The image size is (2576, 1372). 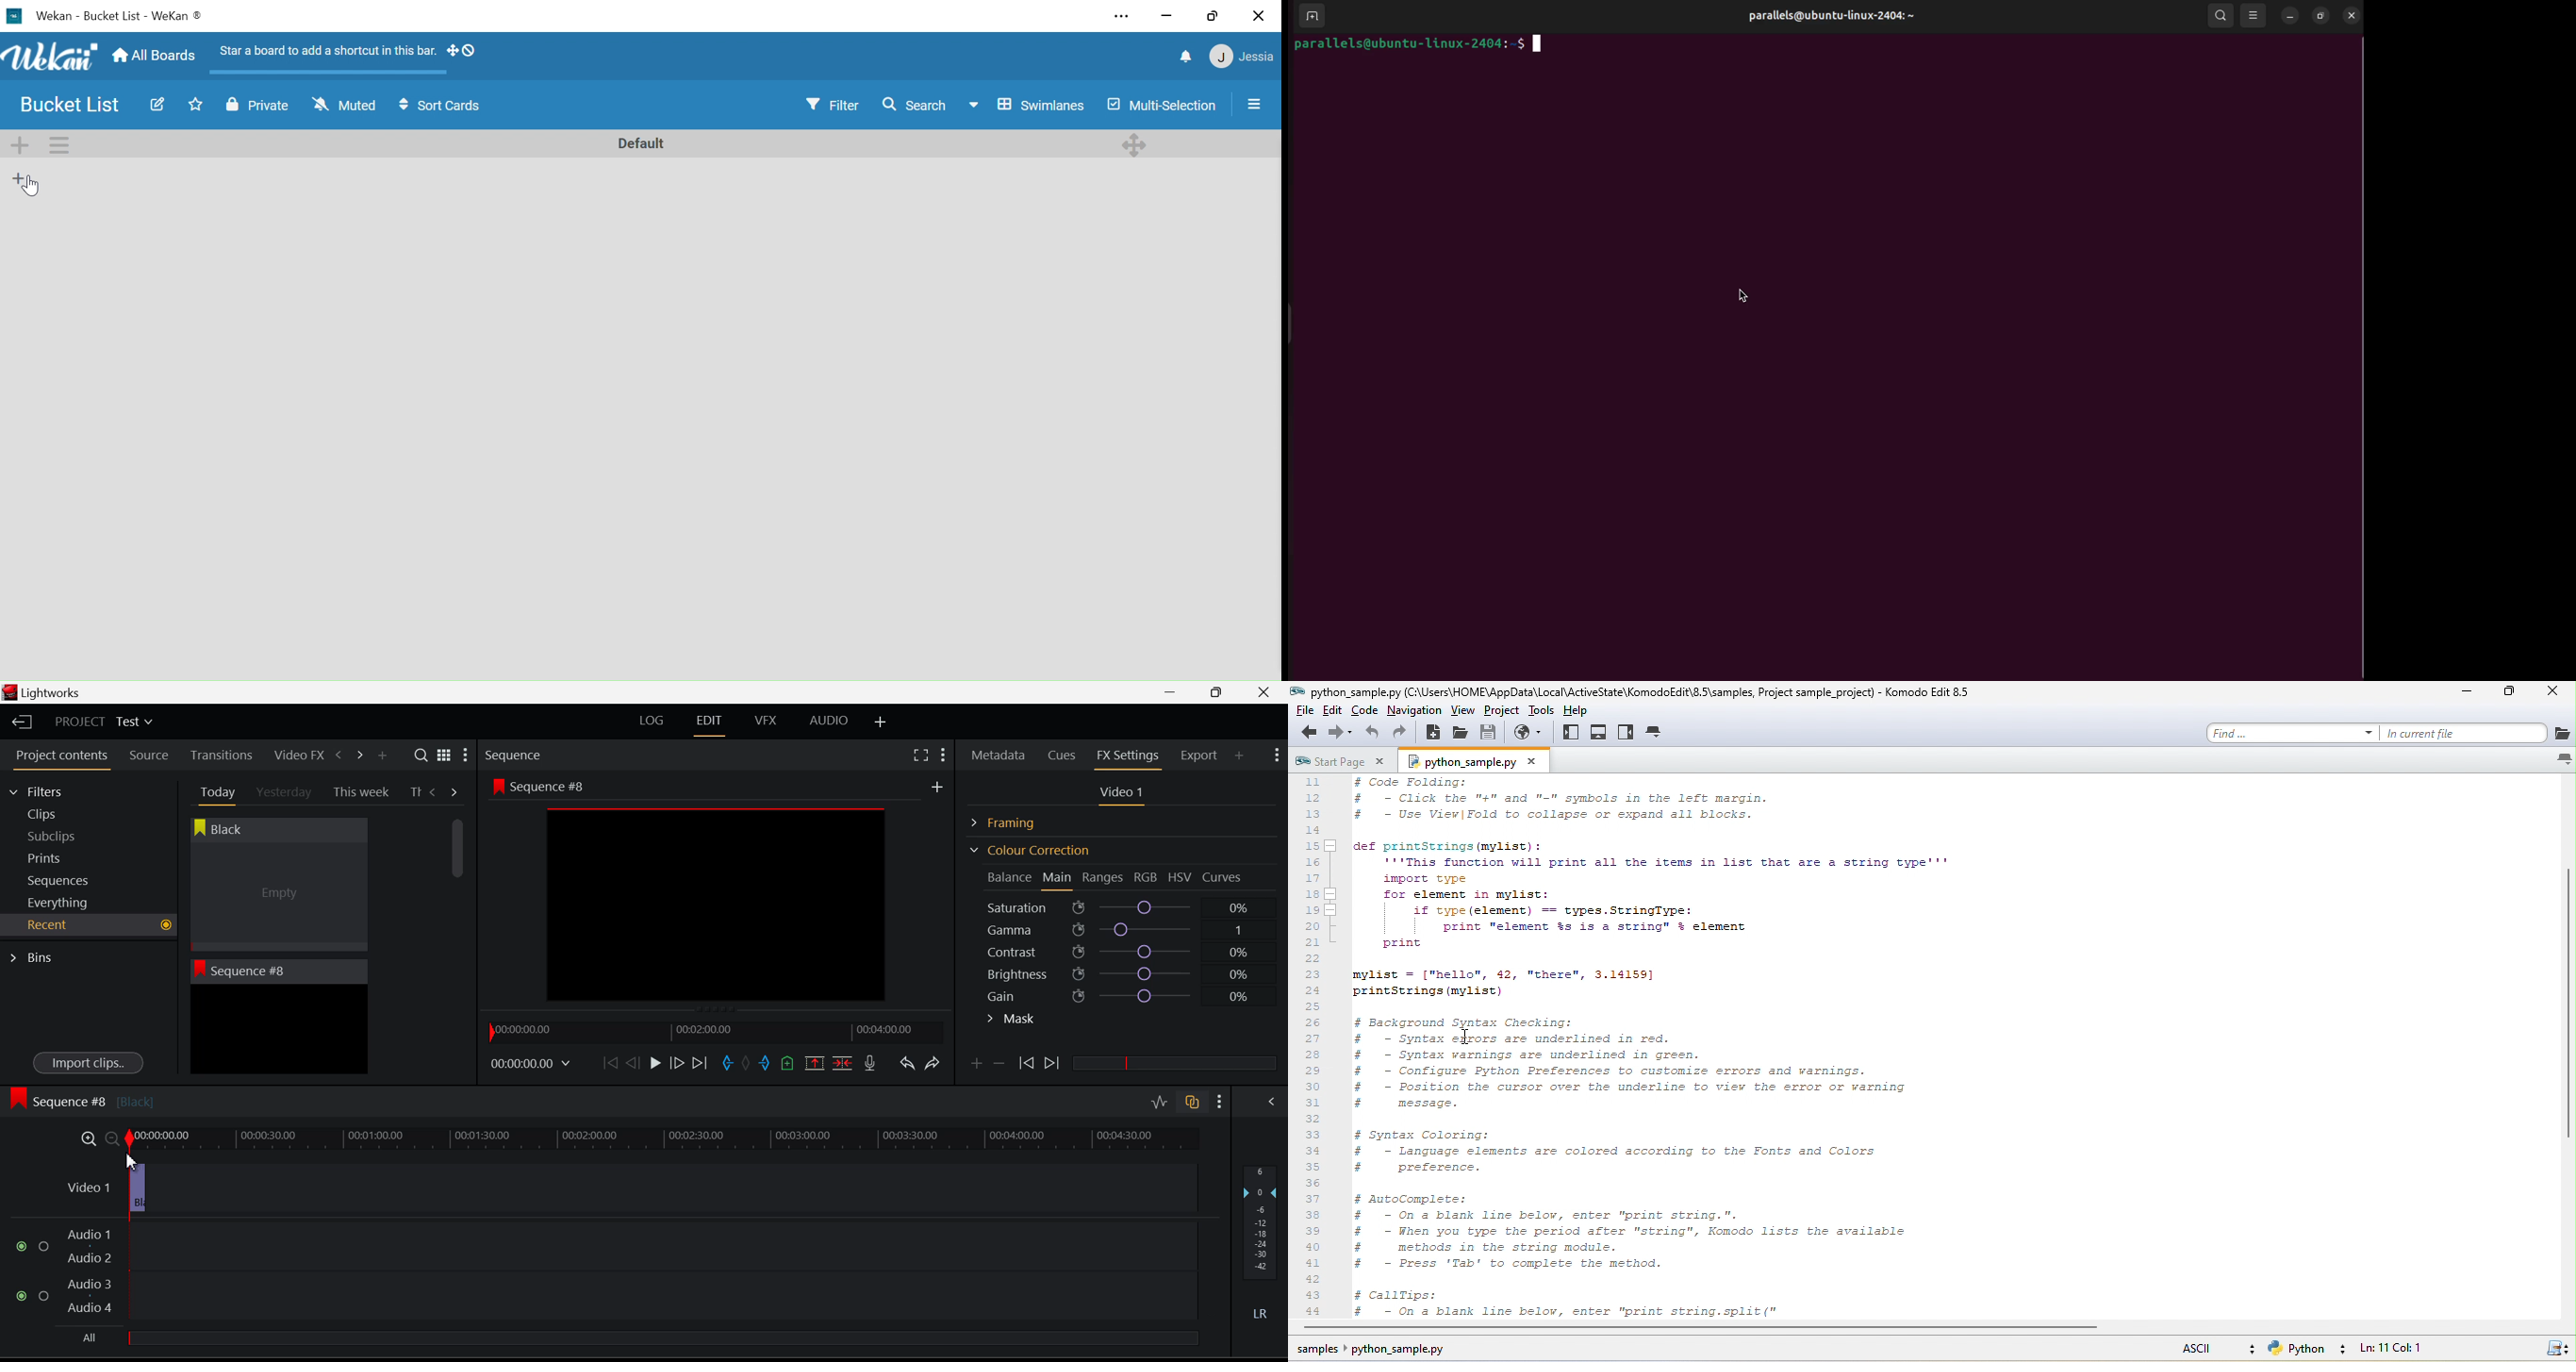 I want to click on Private, so click(x=258, y=107).